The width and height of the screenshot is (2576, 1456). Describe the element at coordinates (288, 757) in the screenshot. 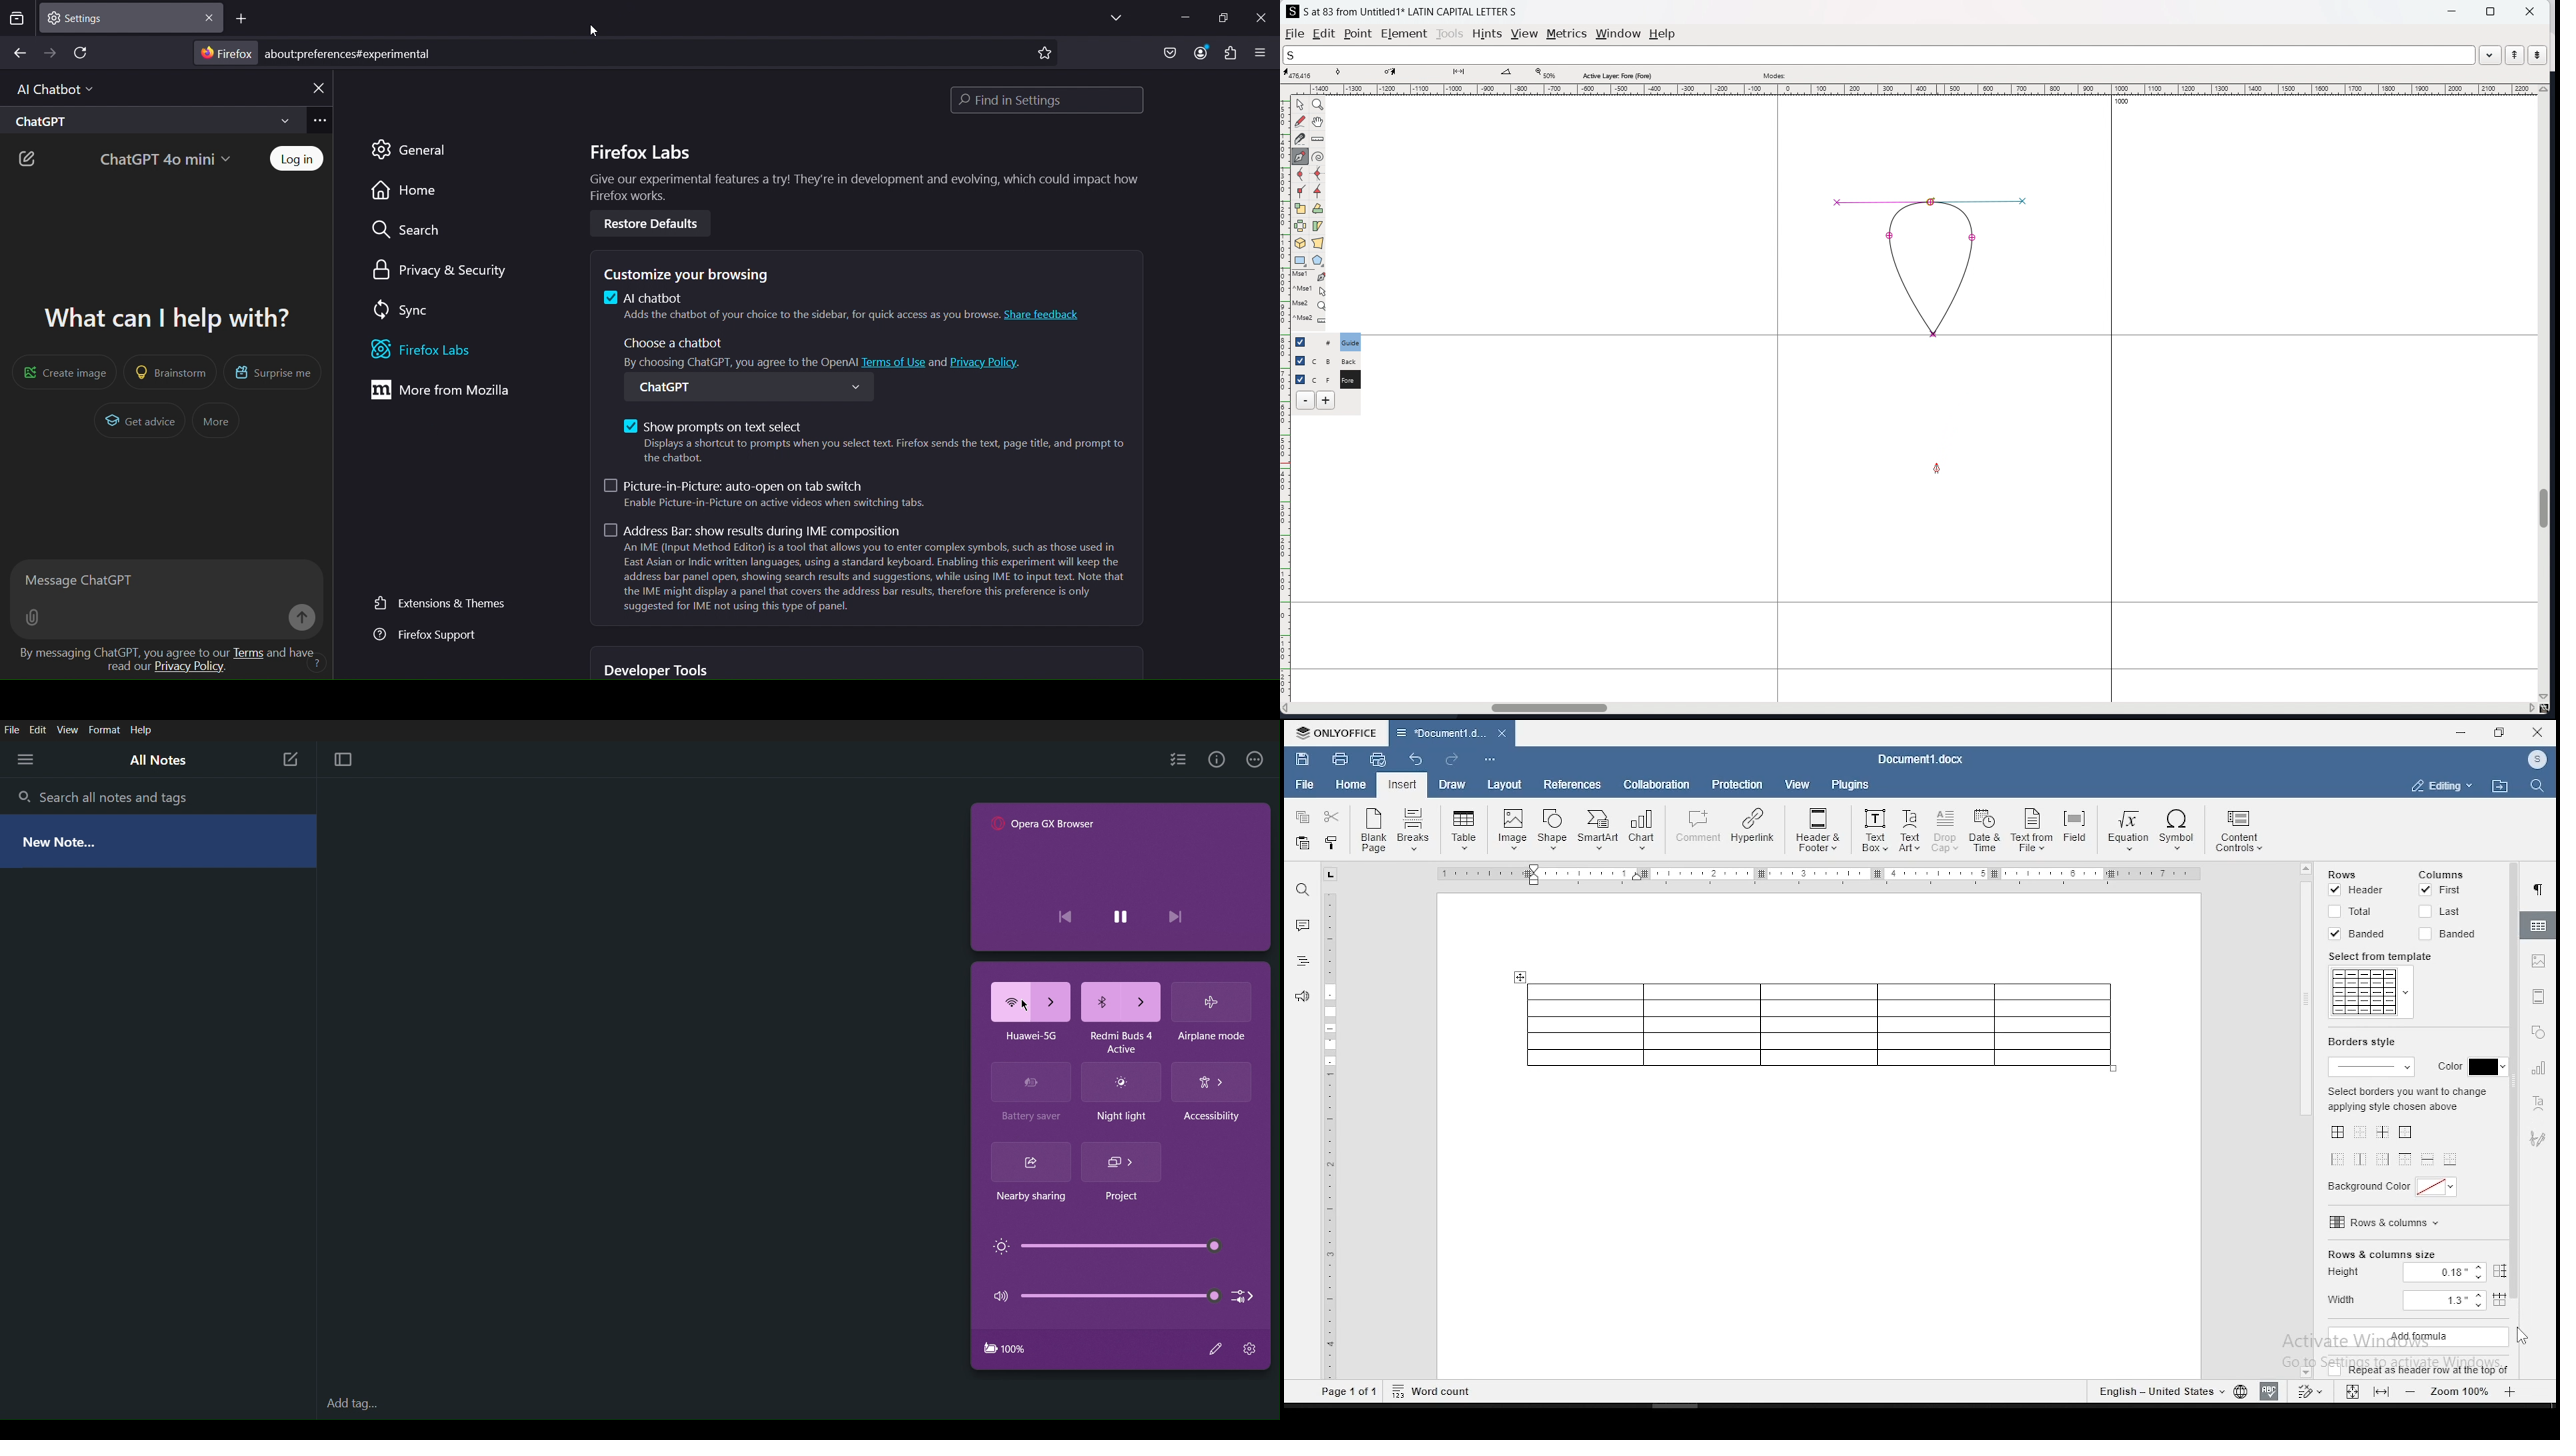

I see `New Note` at that location.